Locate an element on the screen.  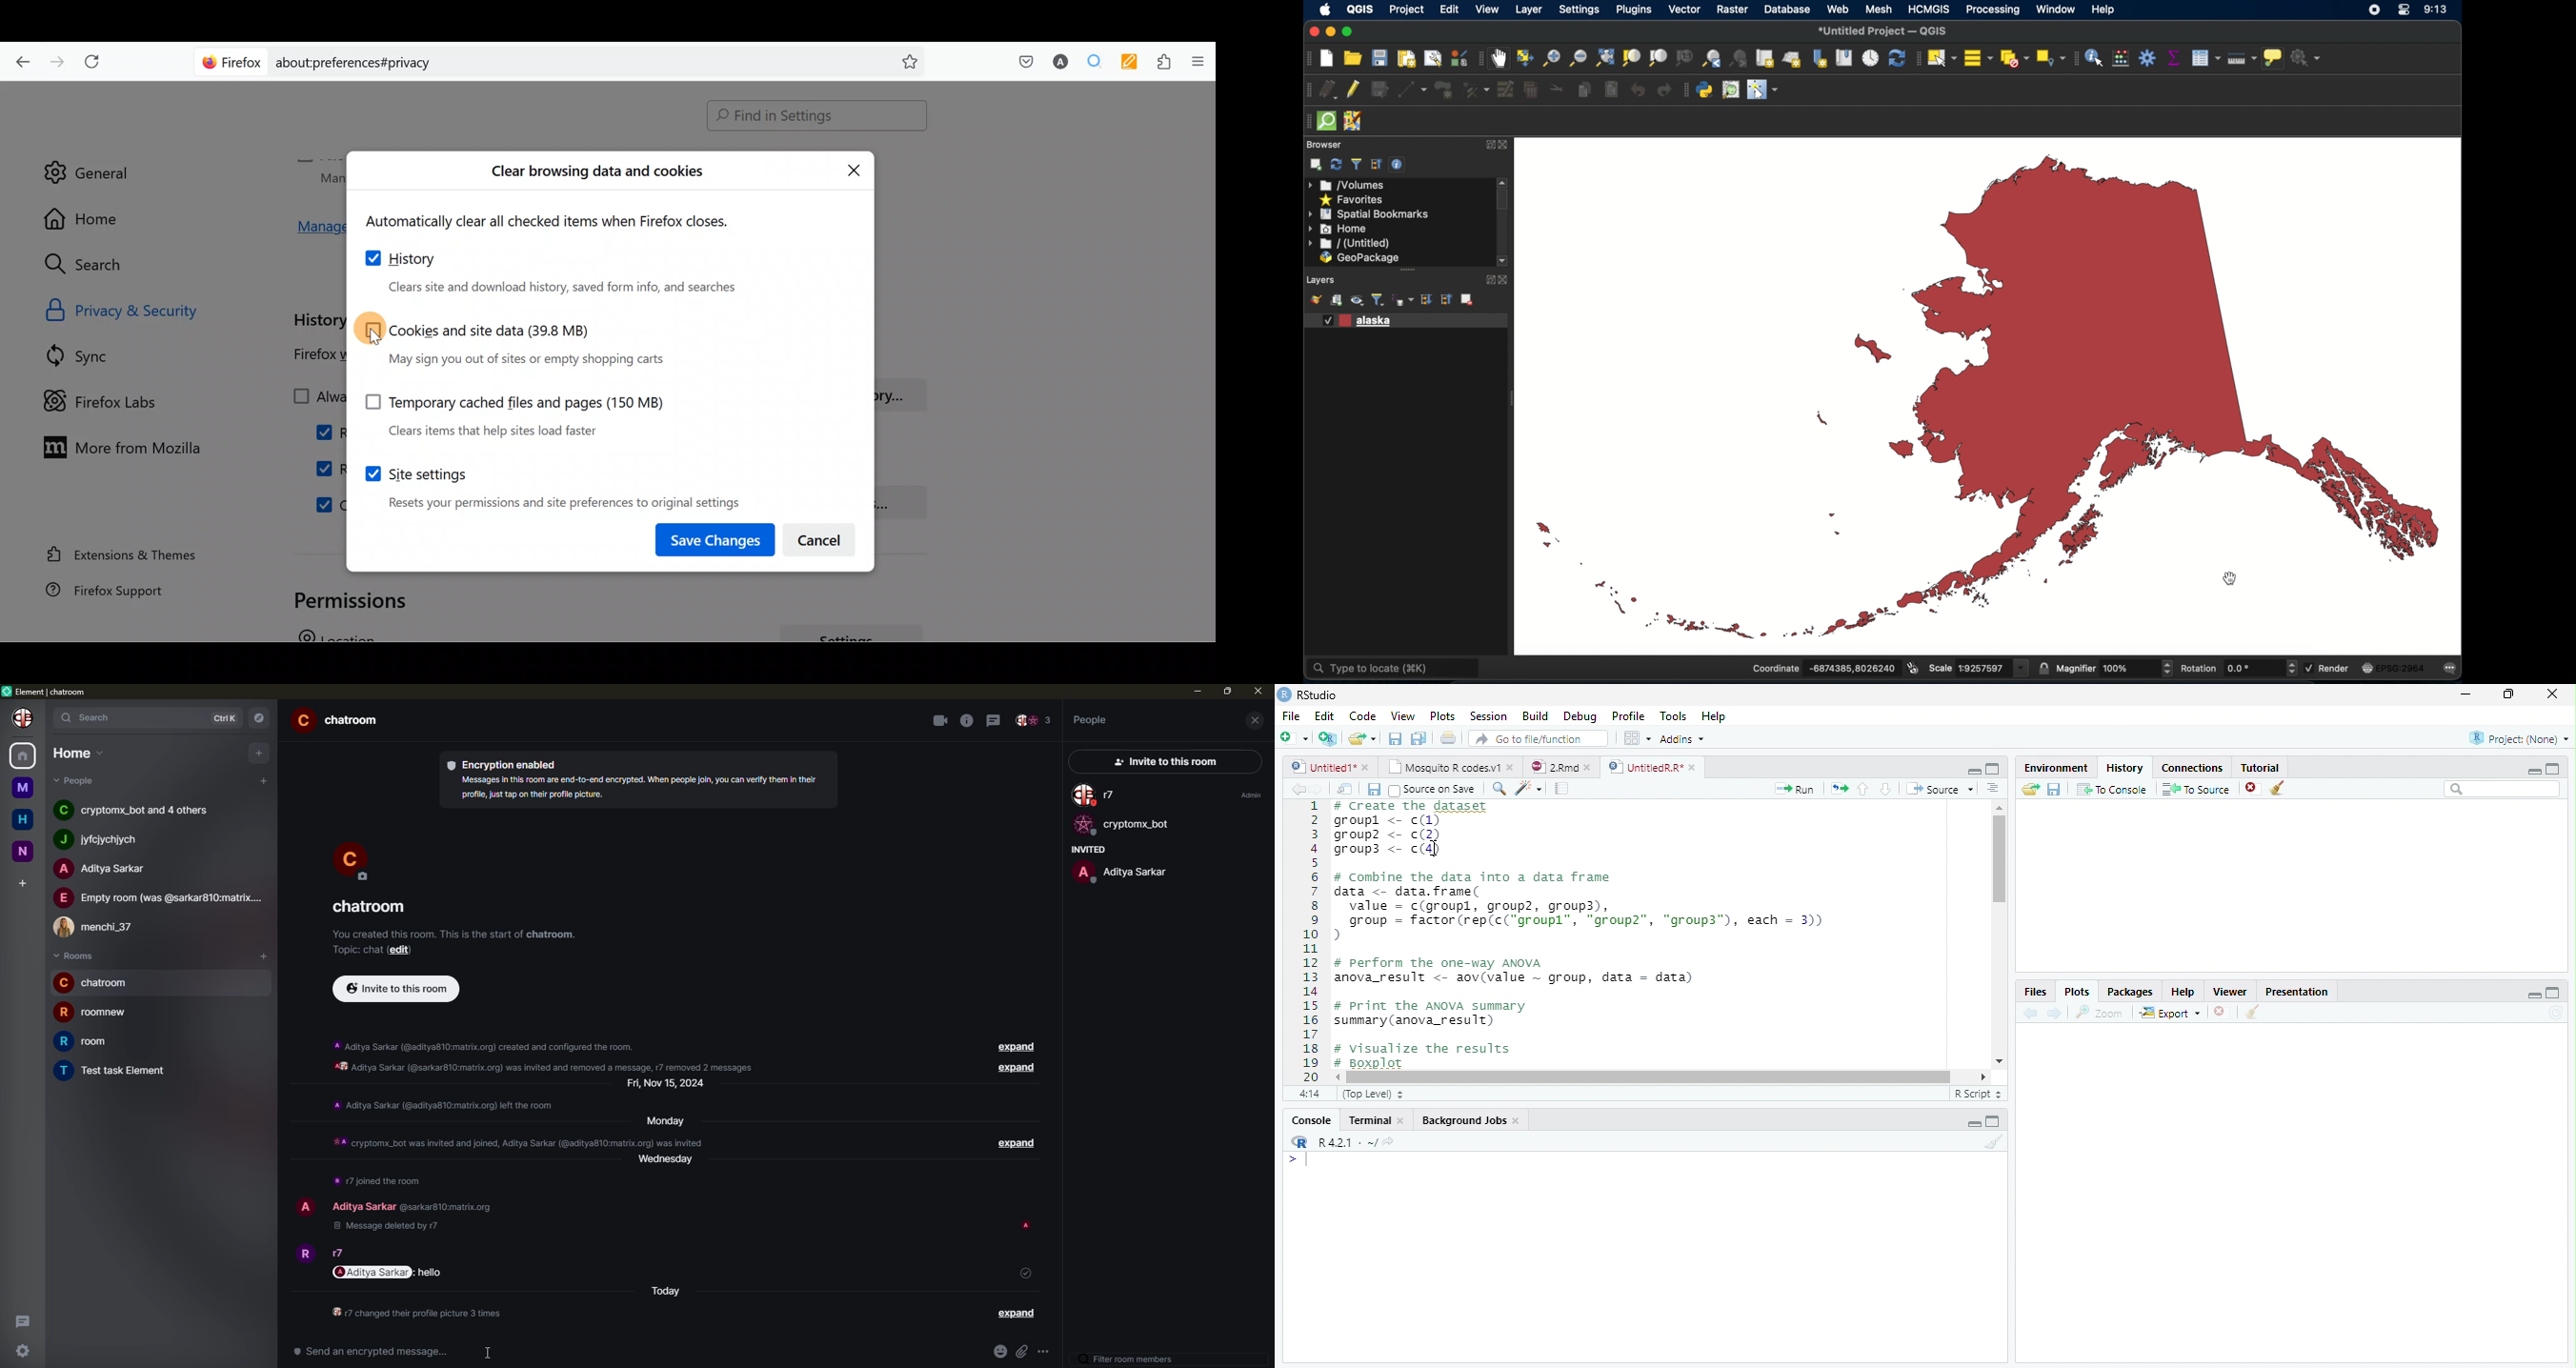
Code is located at coordinates (1360, 716).